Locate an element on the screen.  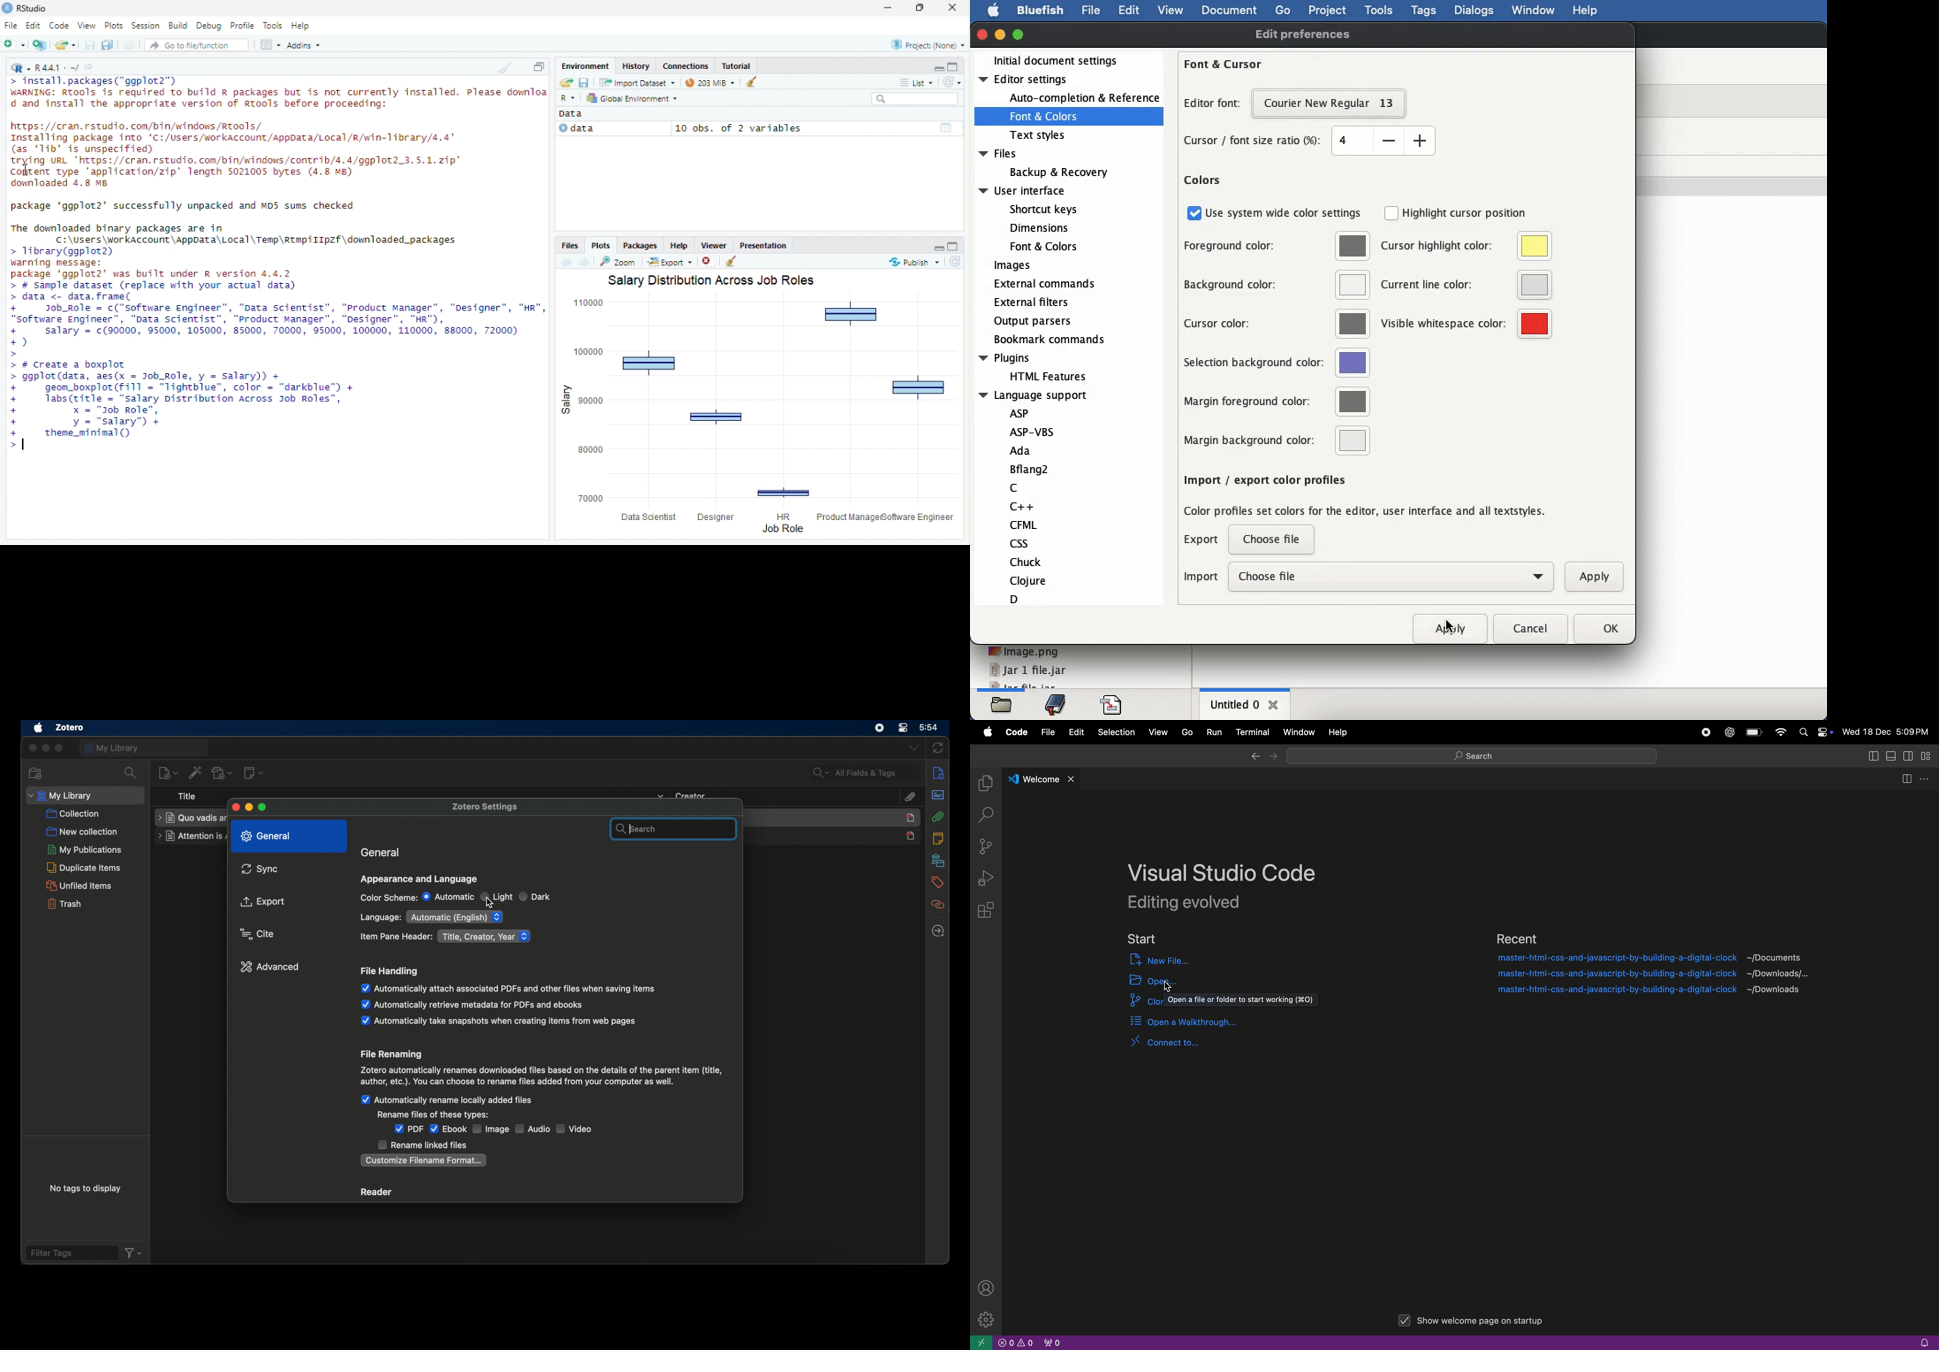
backward is located at coordinates (1254, 757).